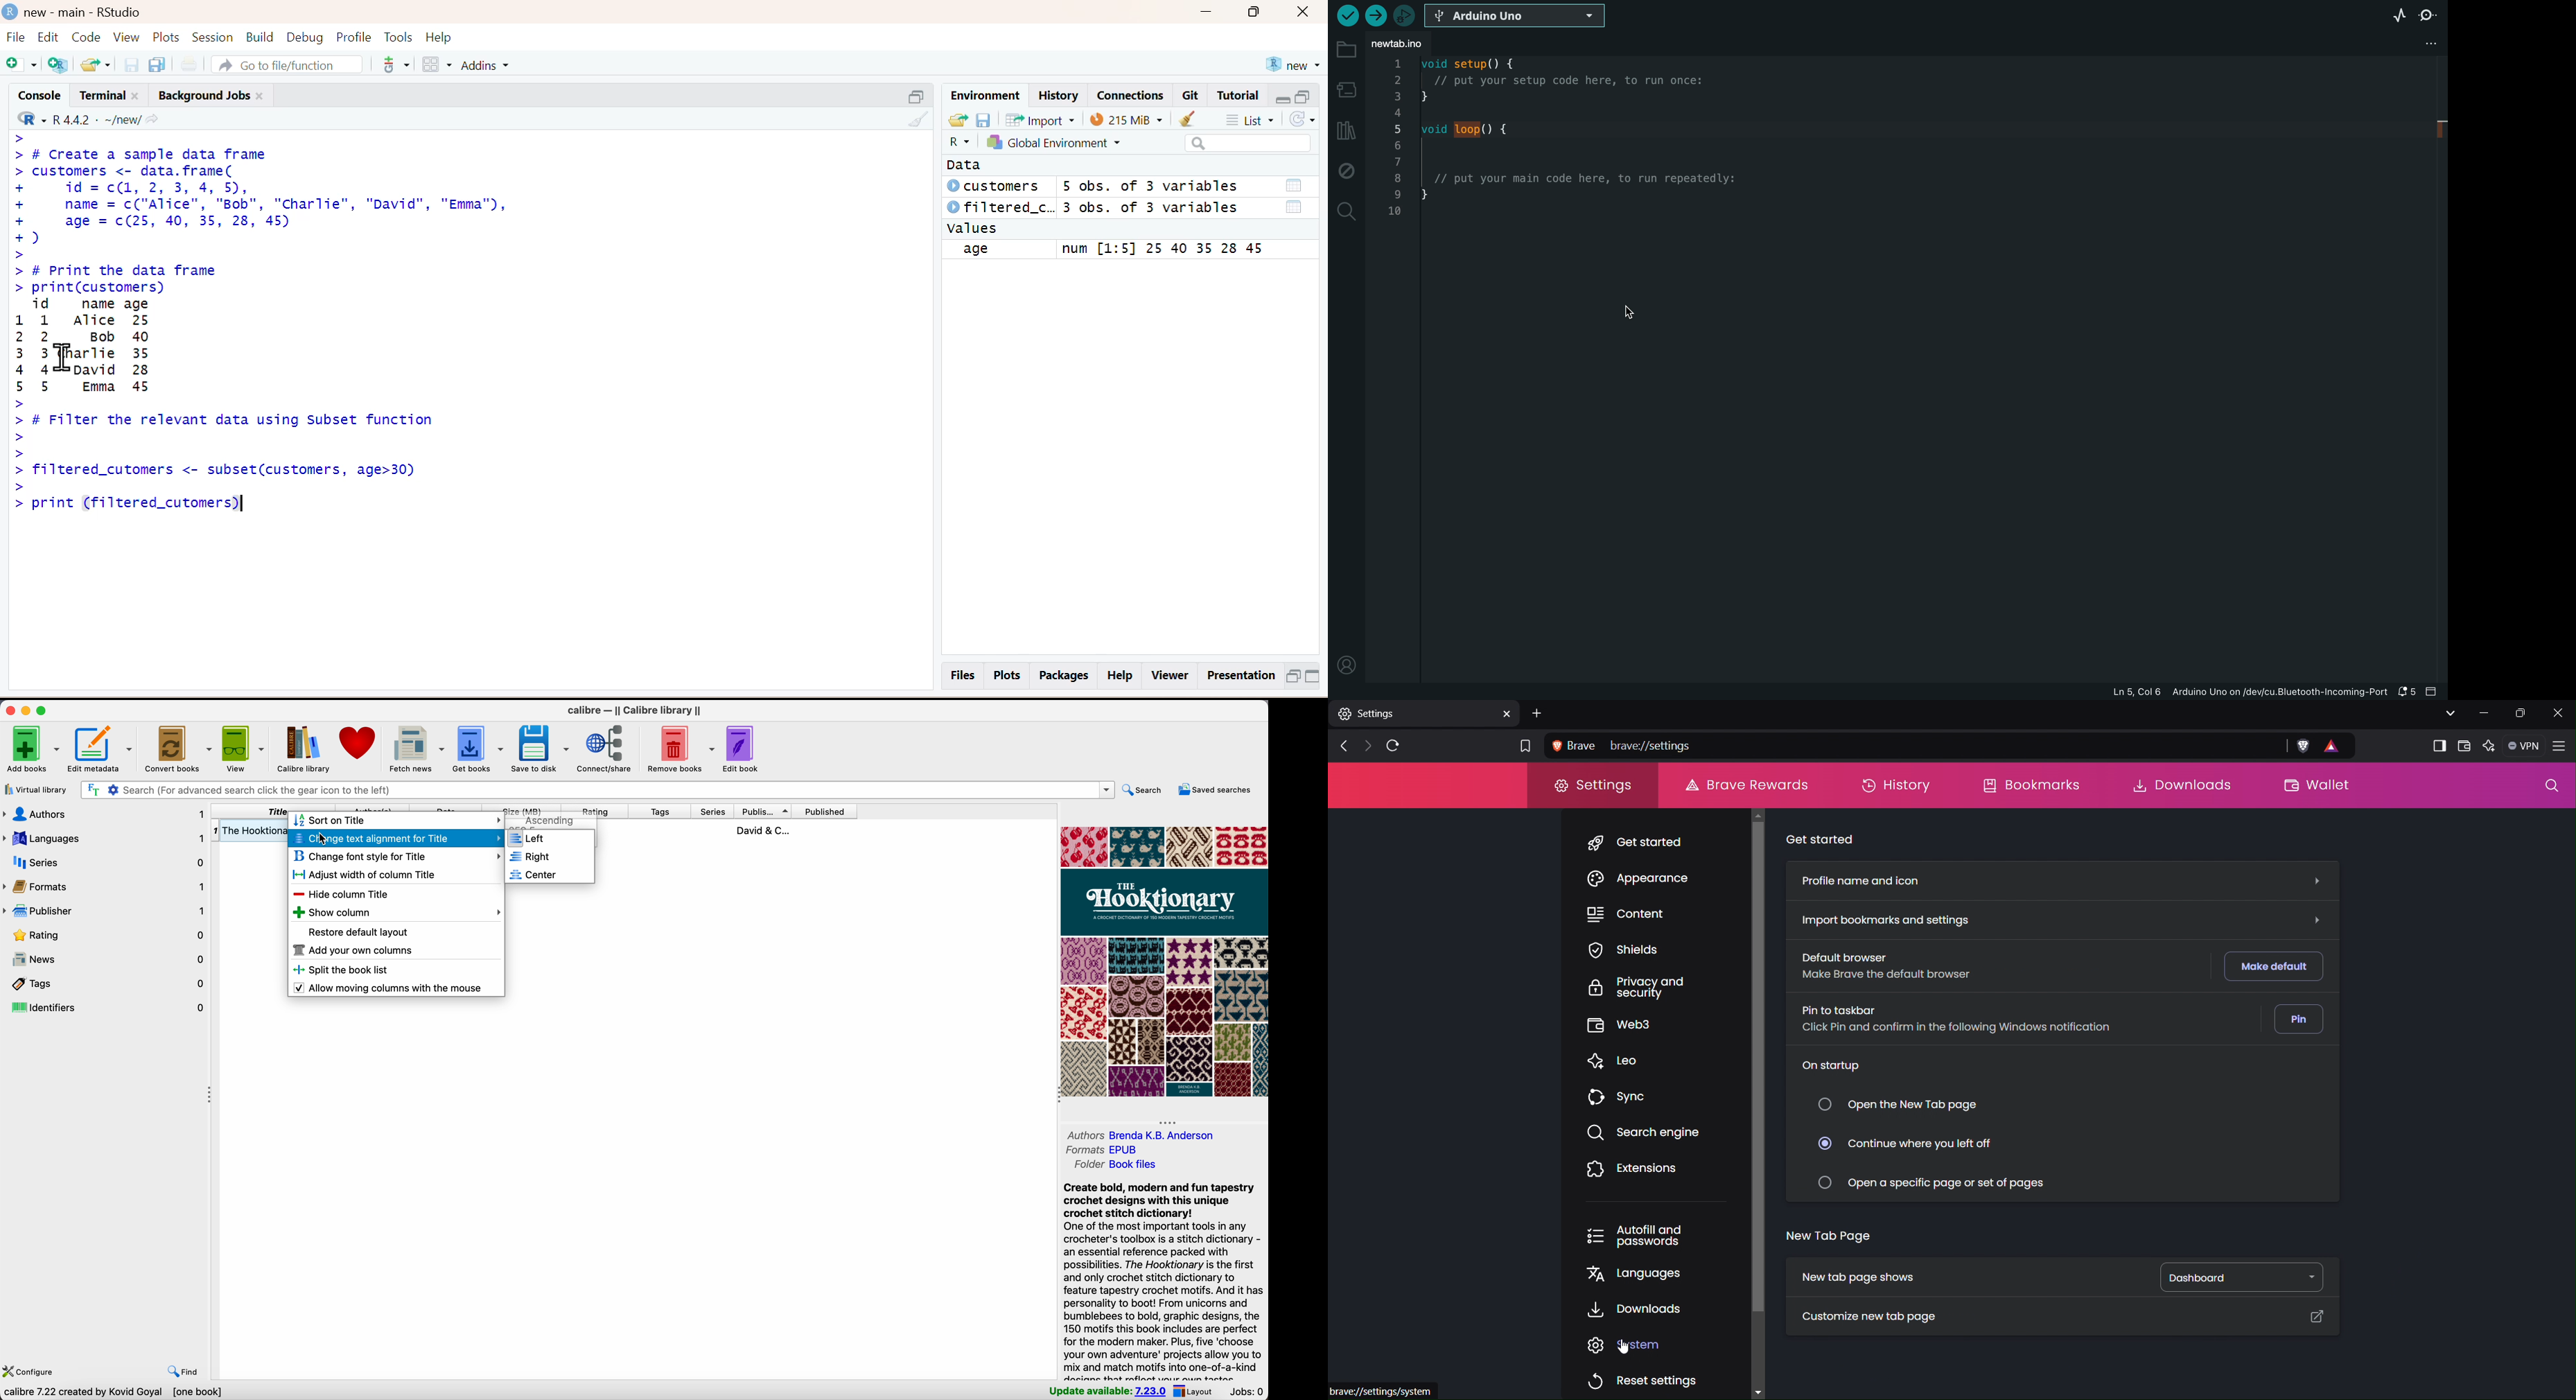 The height and width of the screenshot is (1400, 2576). What do you see at coordinates (1208, 15) in the screenshot?
I see `Minimize` at bounding box center [1208, 15].